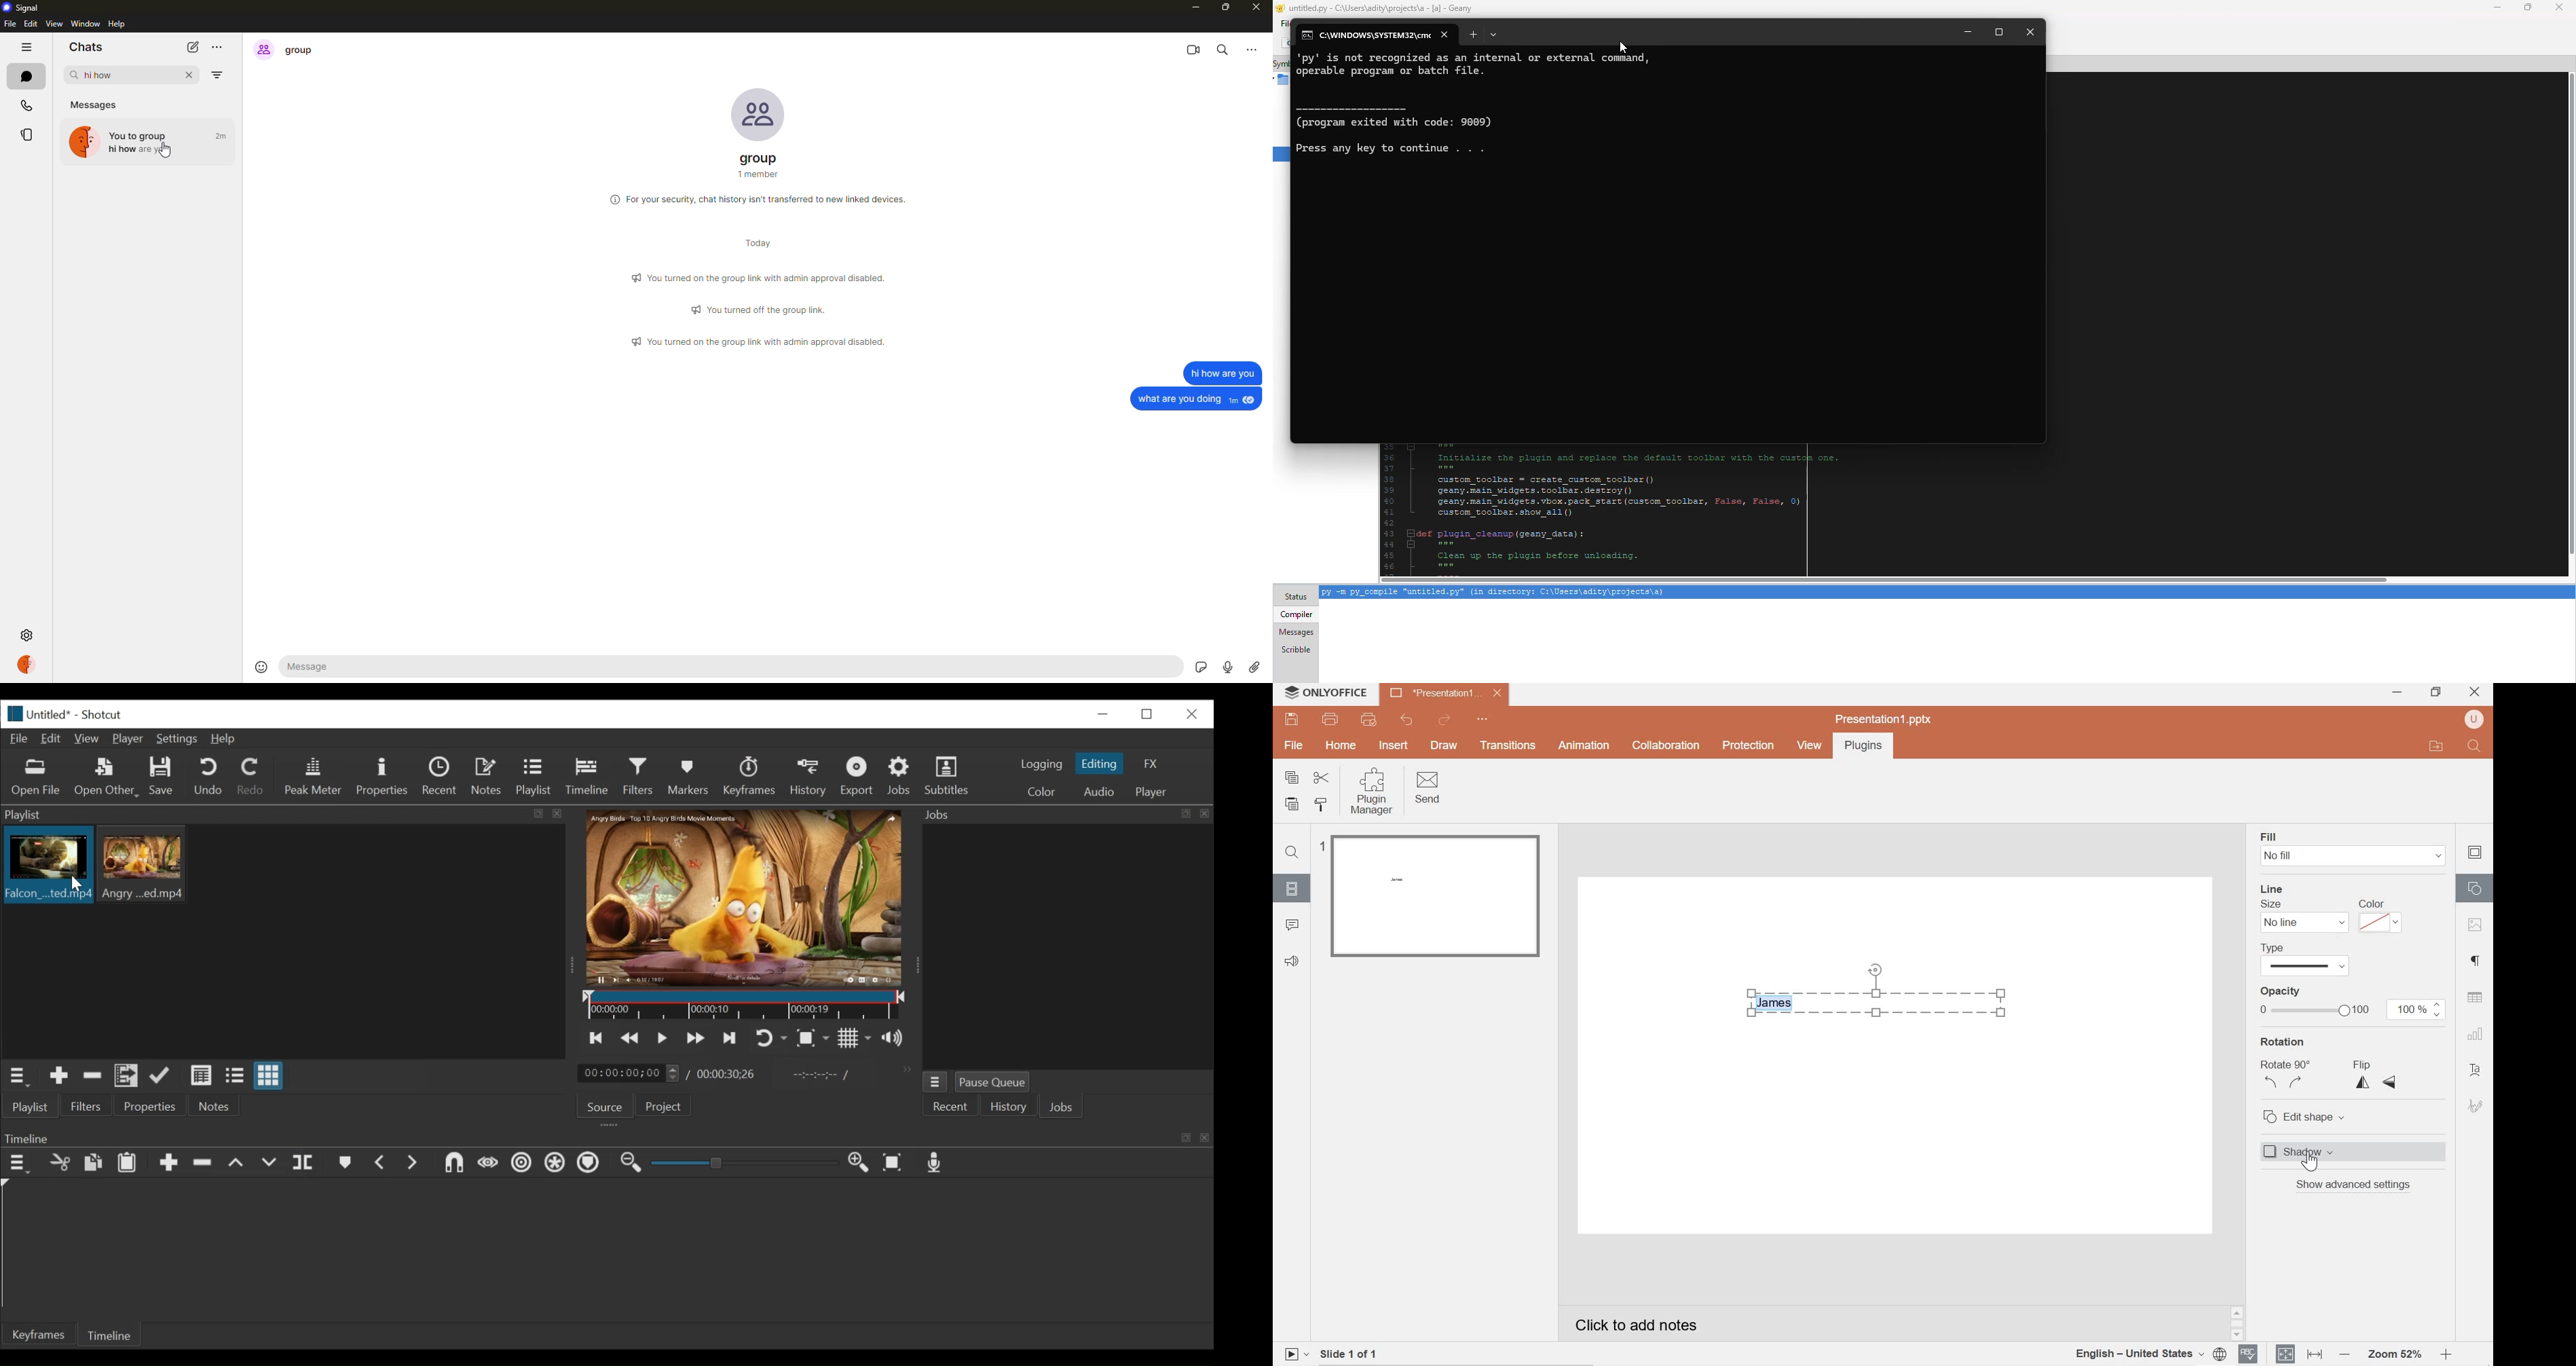 Image resolution: width=2576 pixels, height=1372 pixels. What do you see at coordinates (1063, 1109) in the screenshot?
I see `JOBS` at bounding box center [1063, 1109].